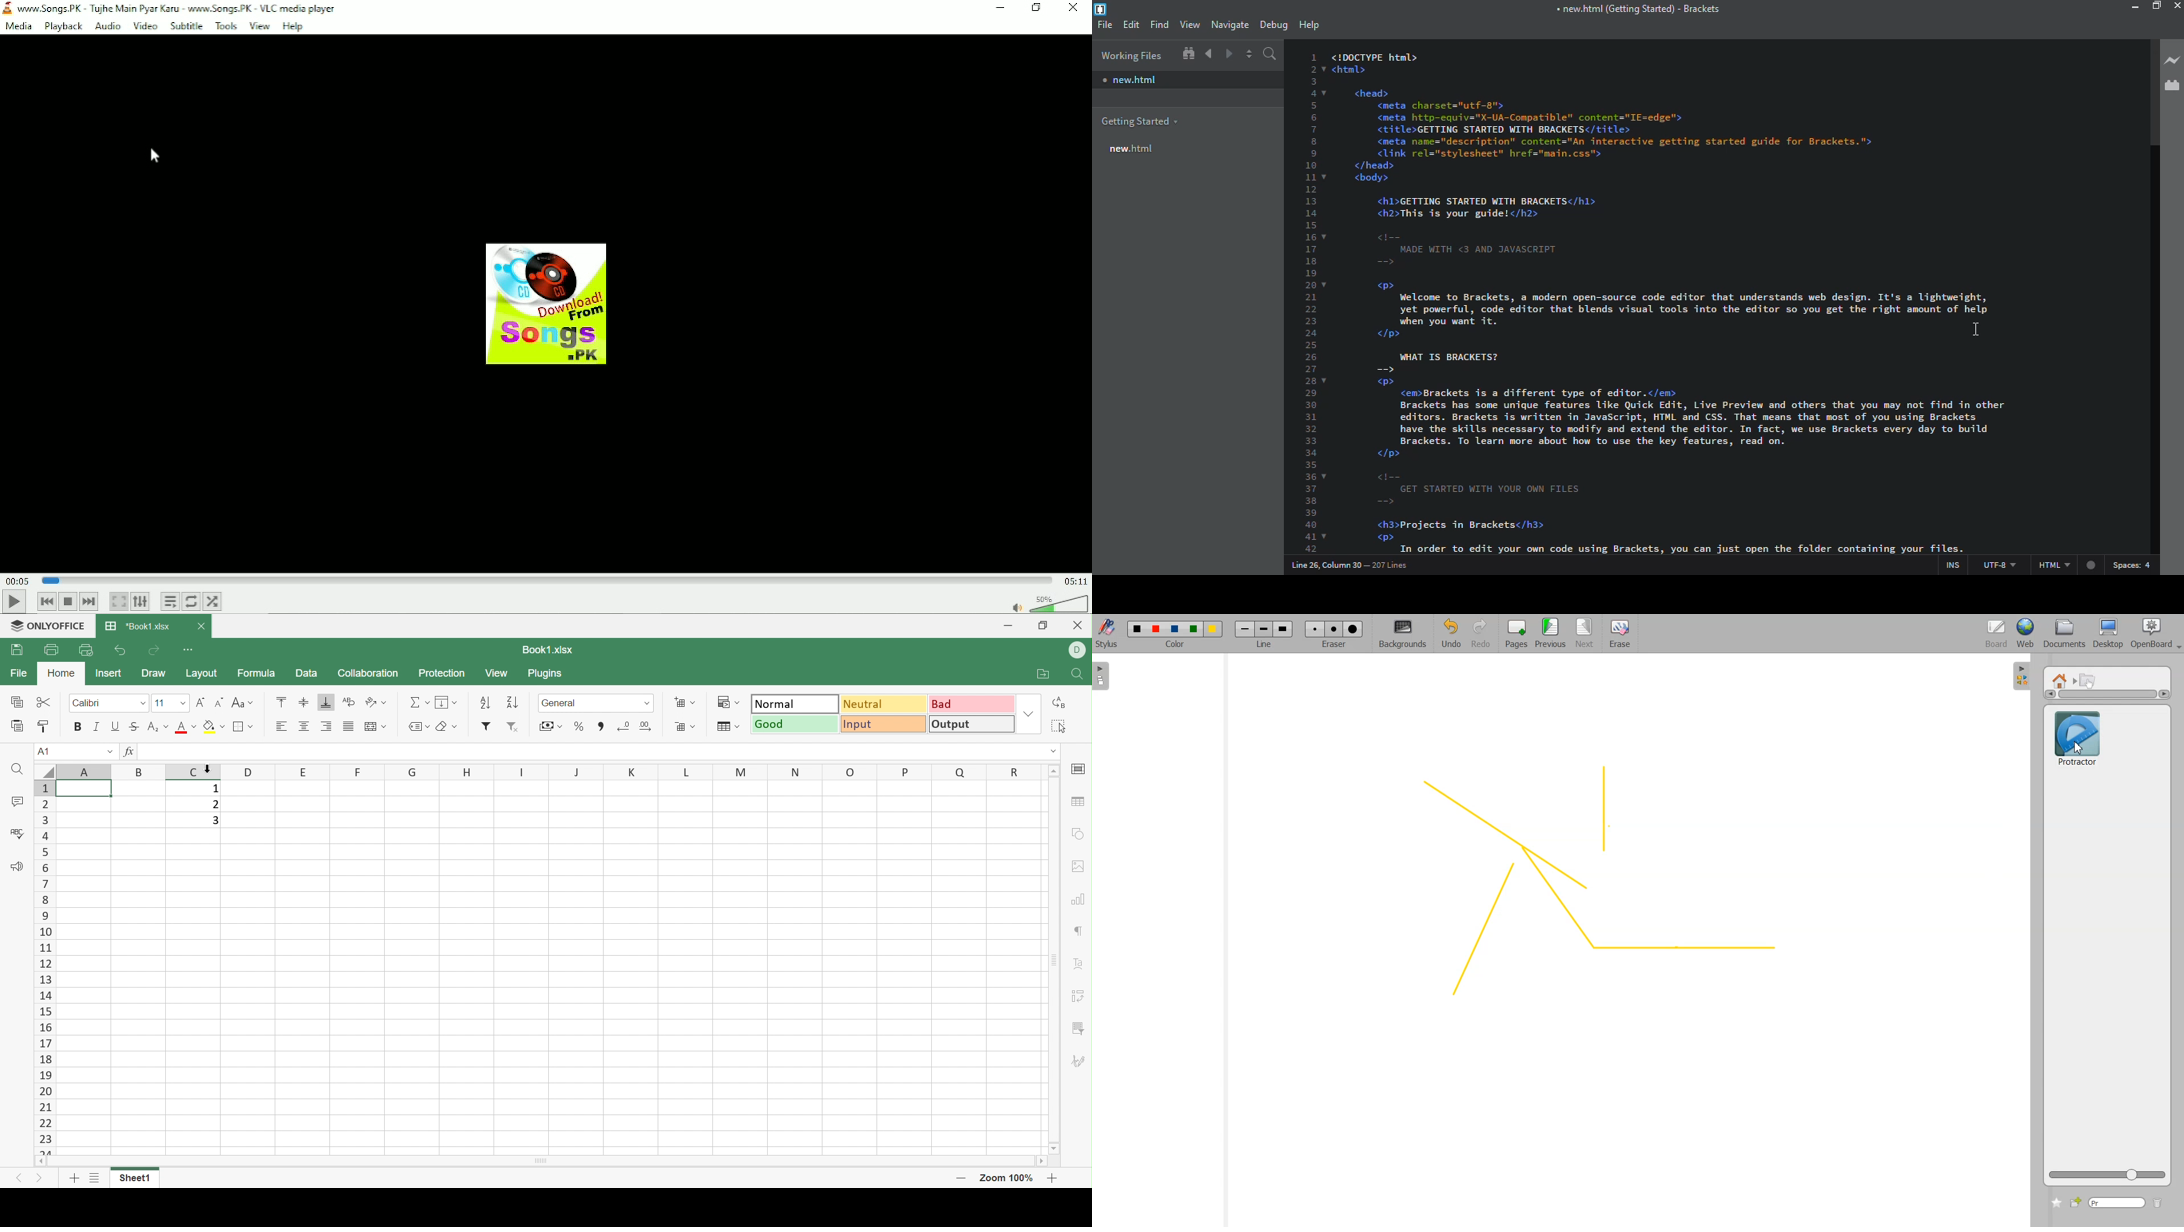 Image resolution: width=2184 pixels, height=1232 pixels. I want to click on Next, so click(39, 1179).